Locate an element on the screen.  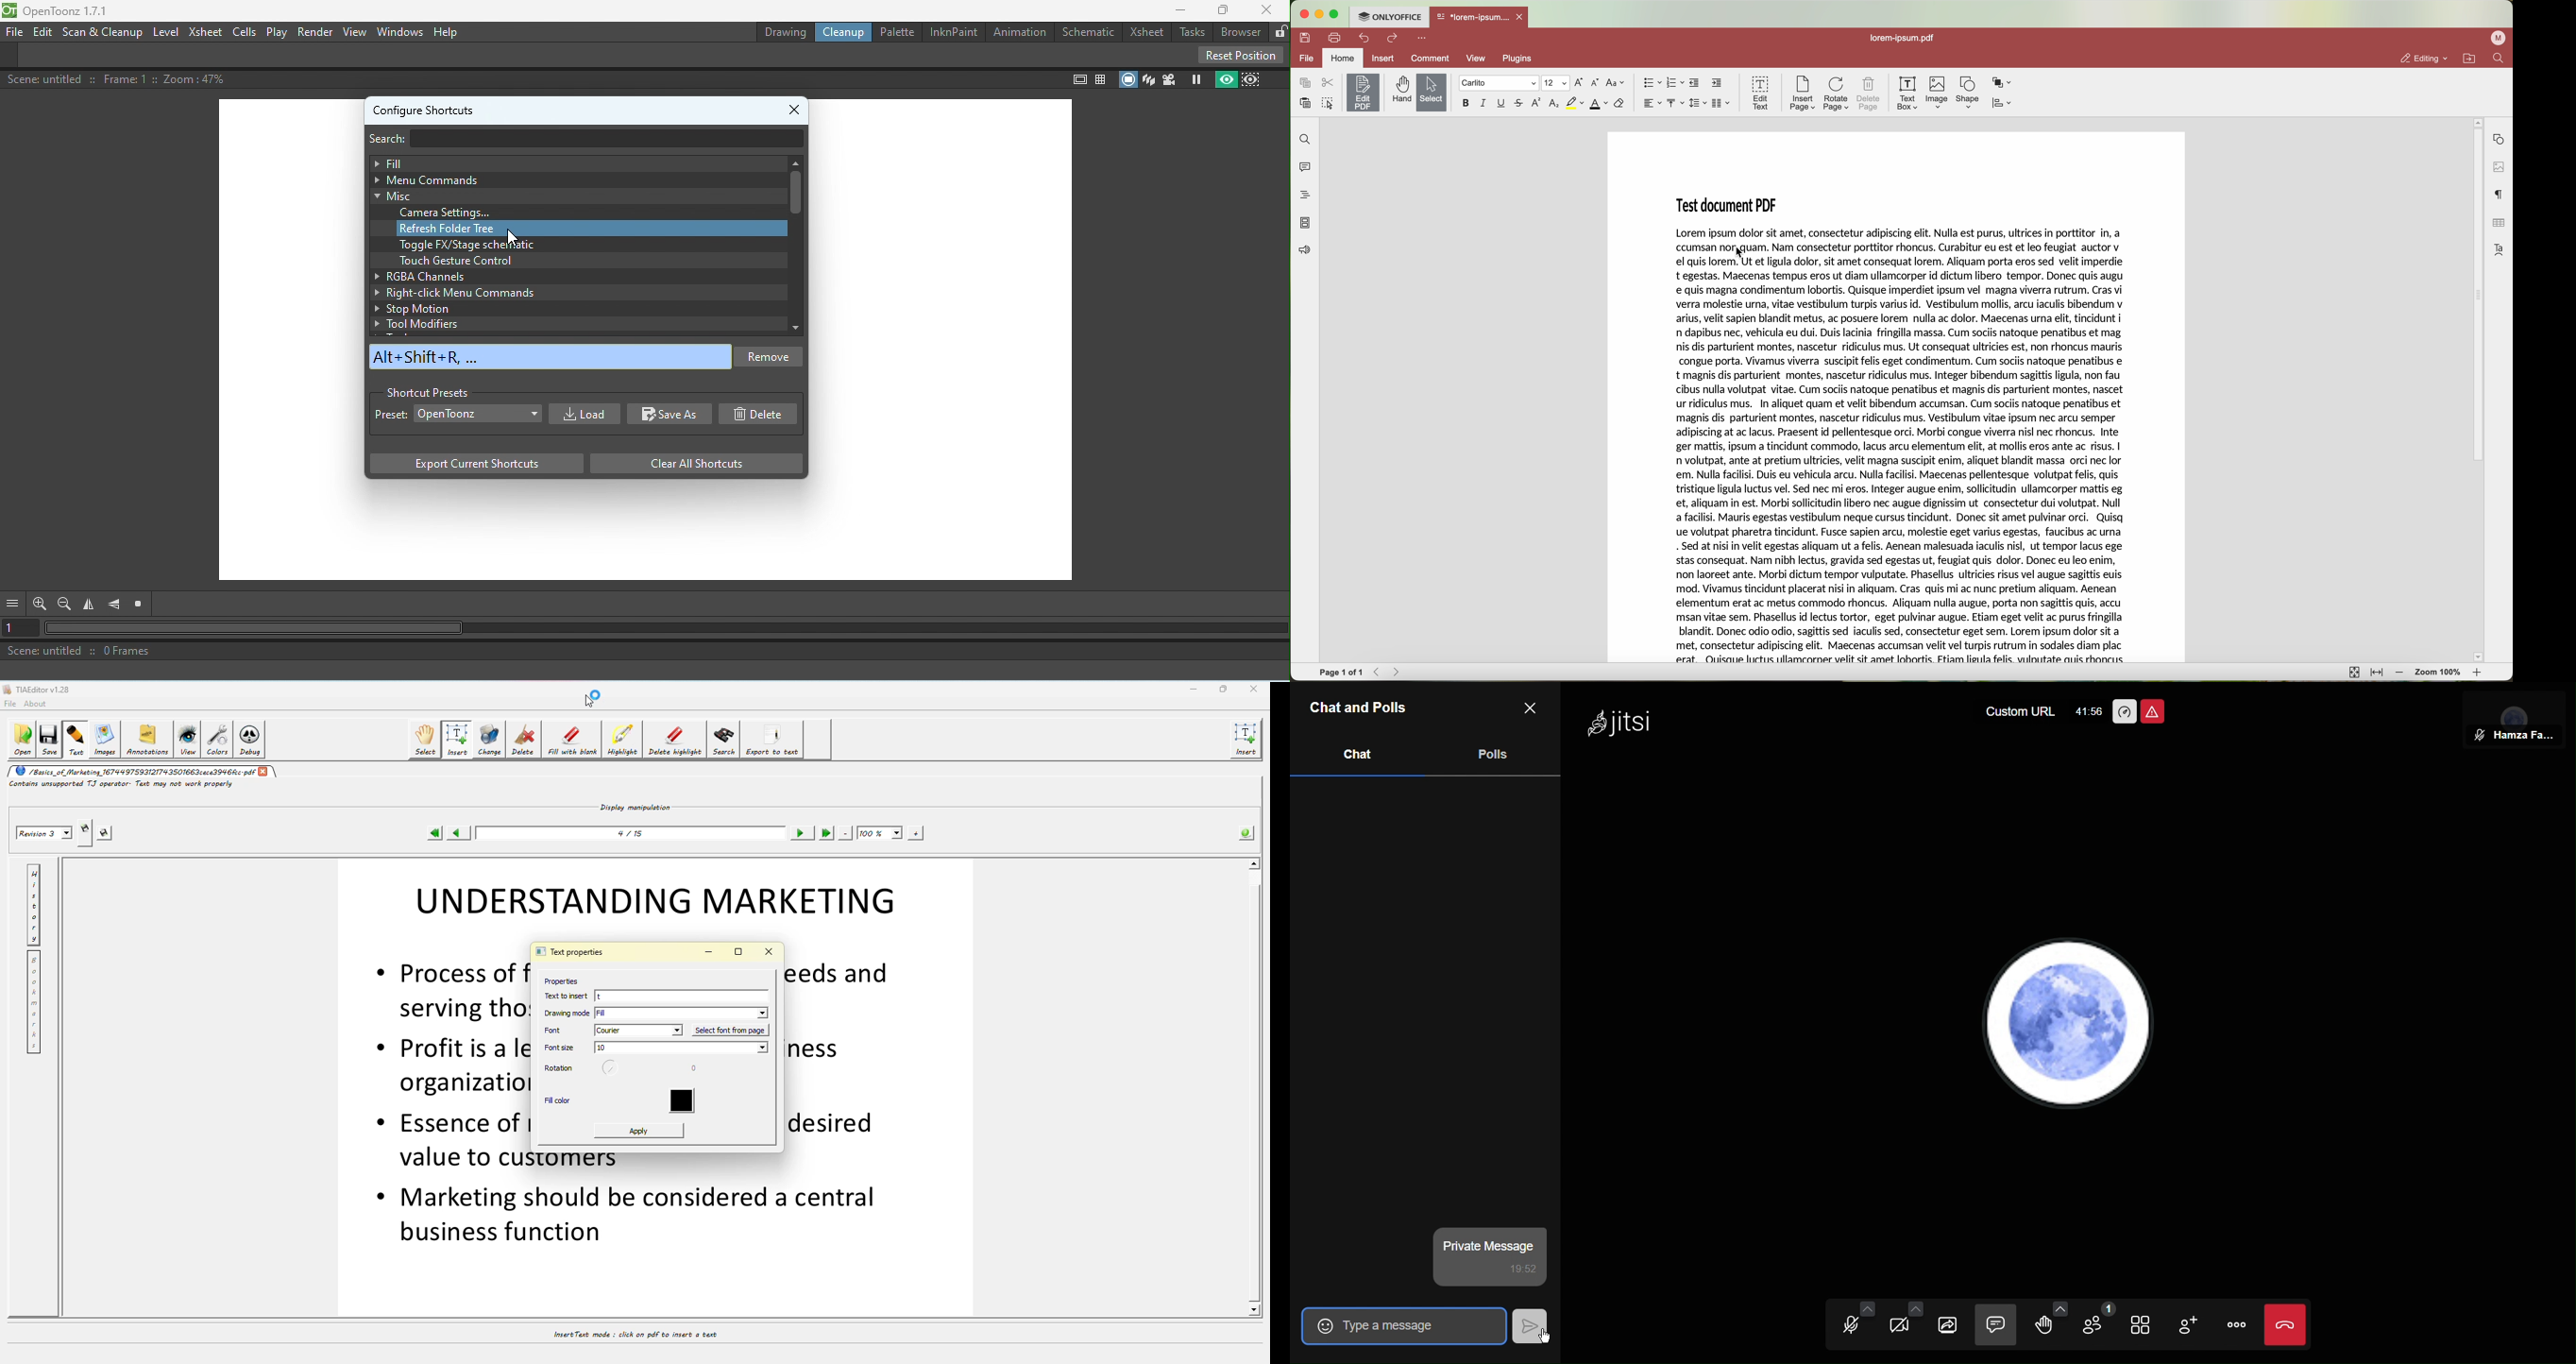
Horizontal scroll bar is located at coordinates (666, 629).